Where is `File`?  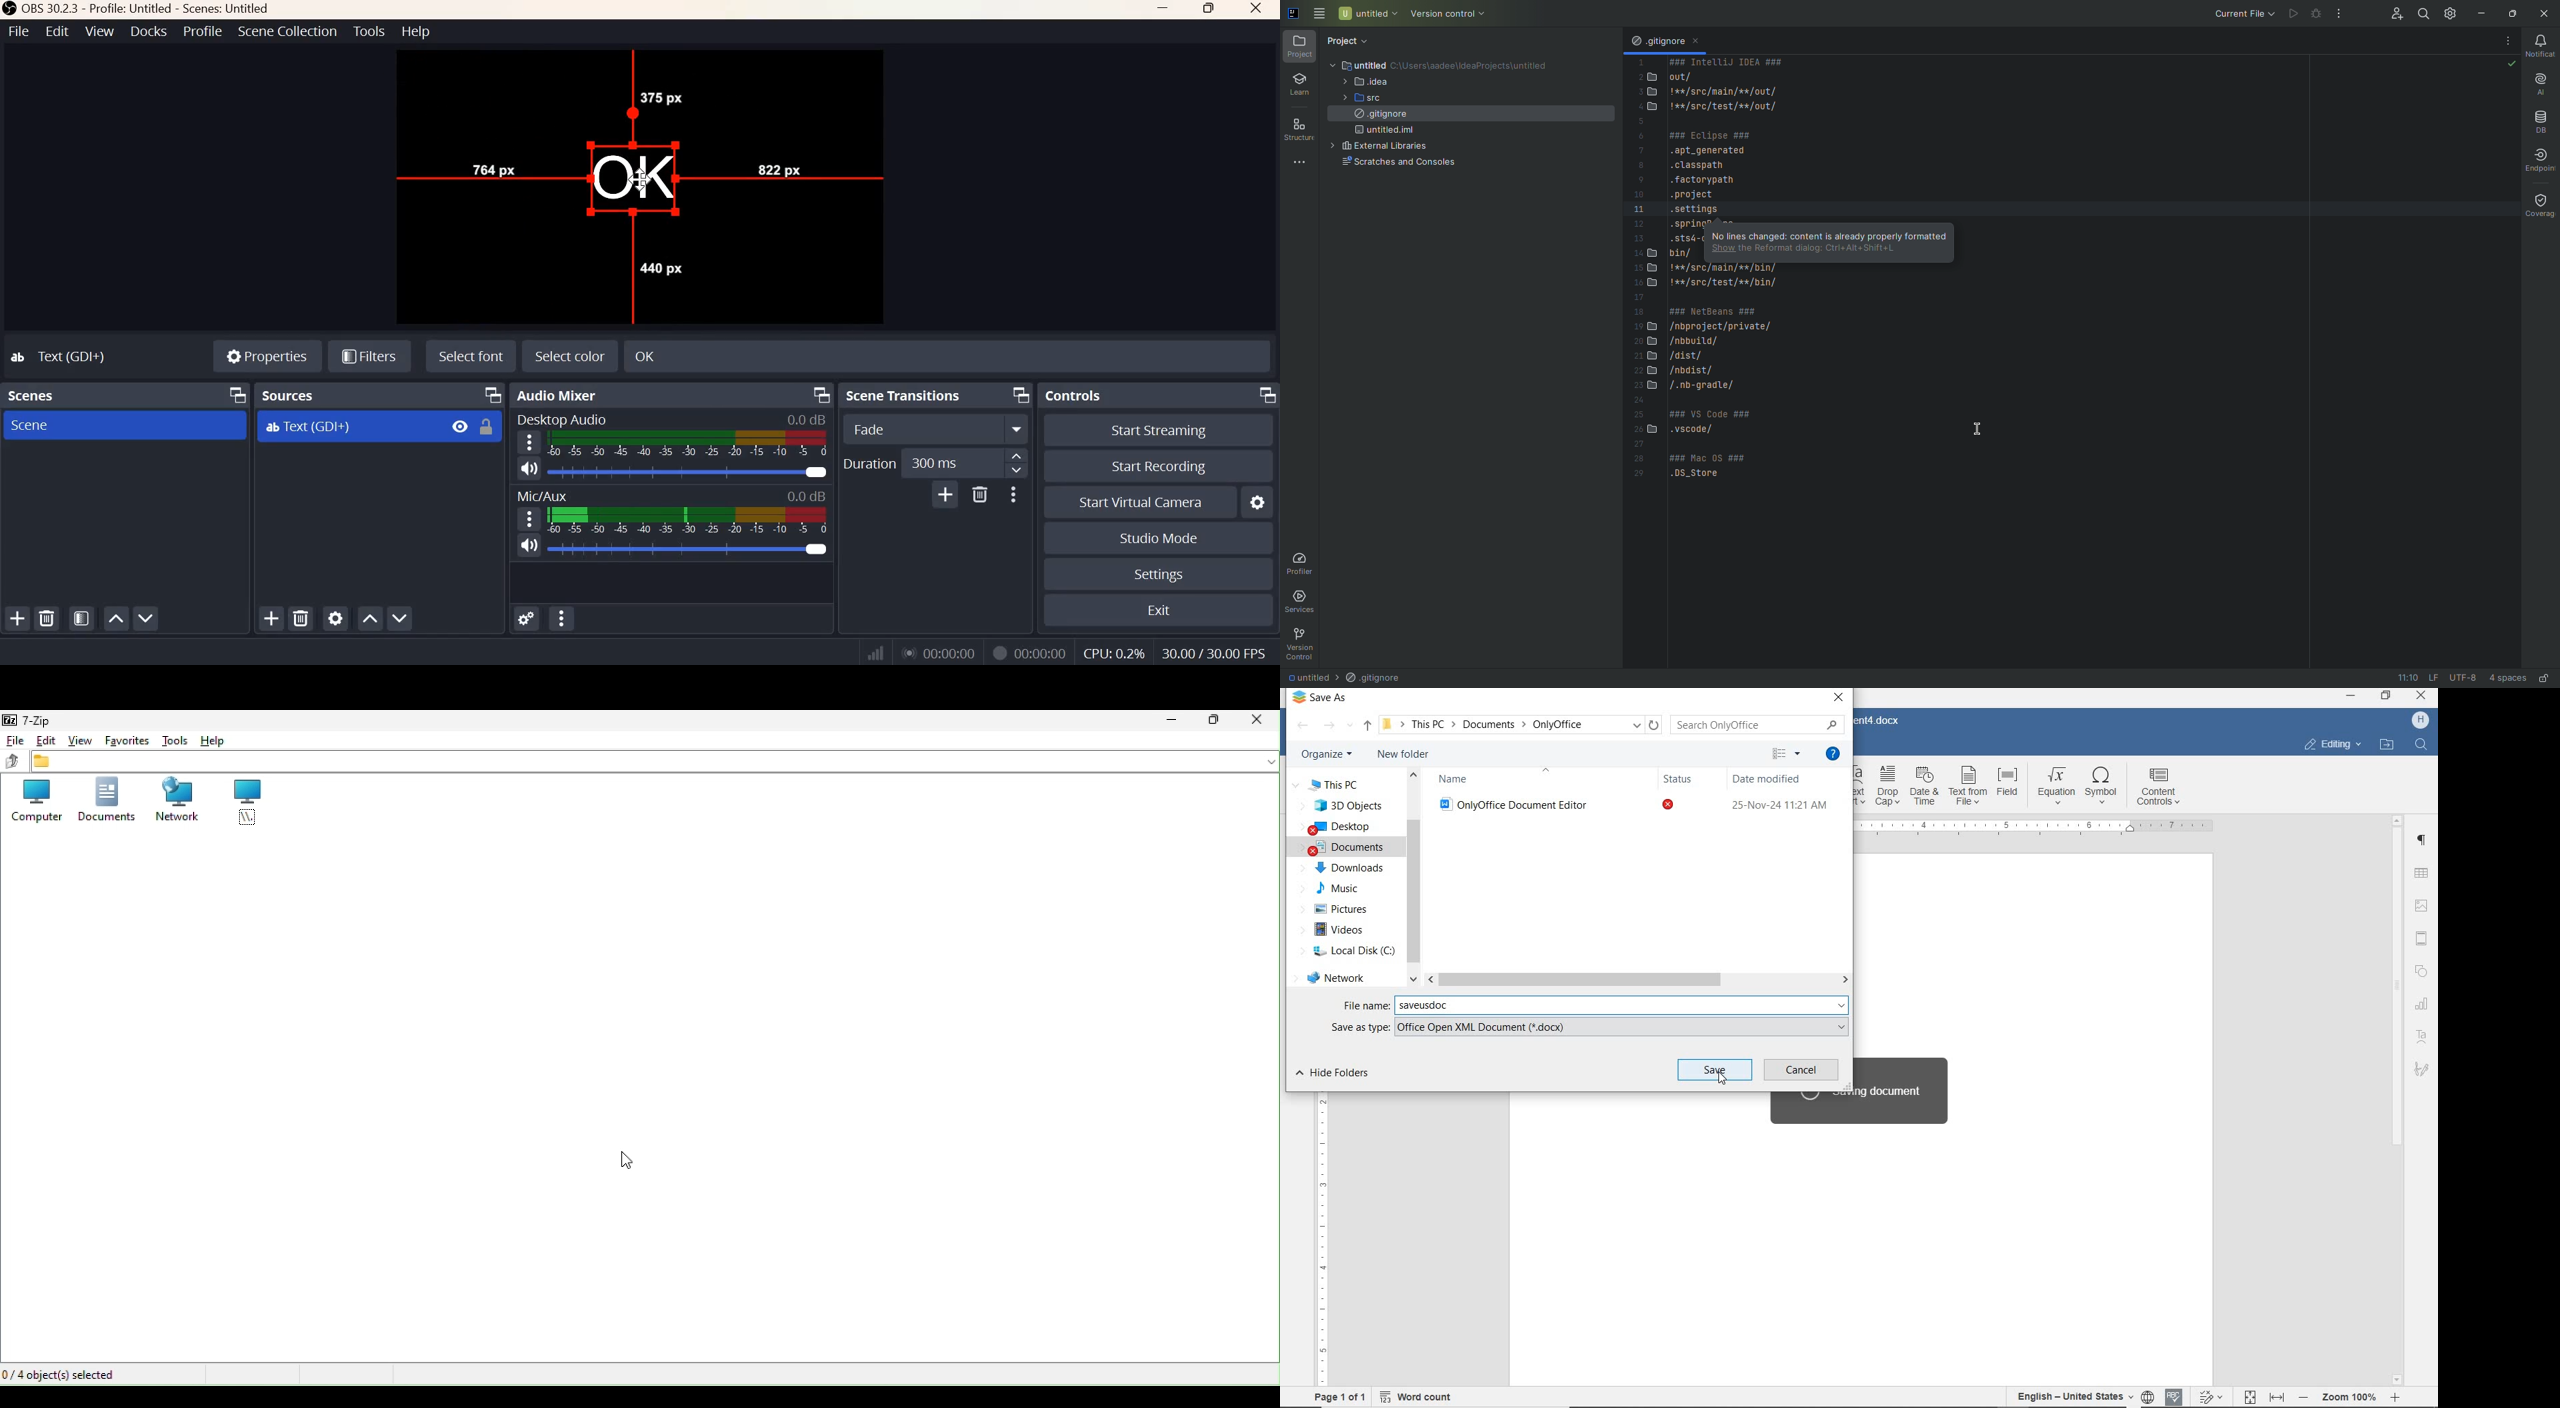
File is located at coordinates (19, 31).